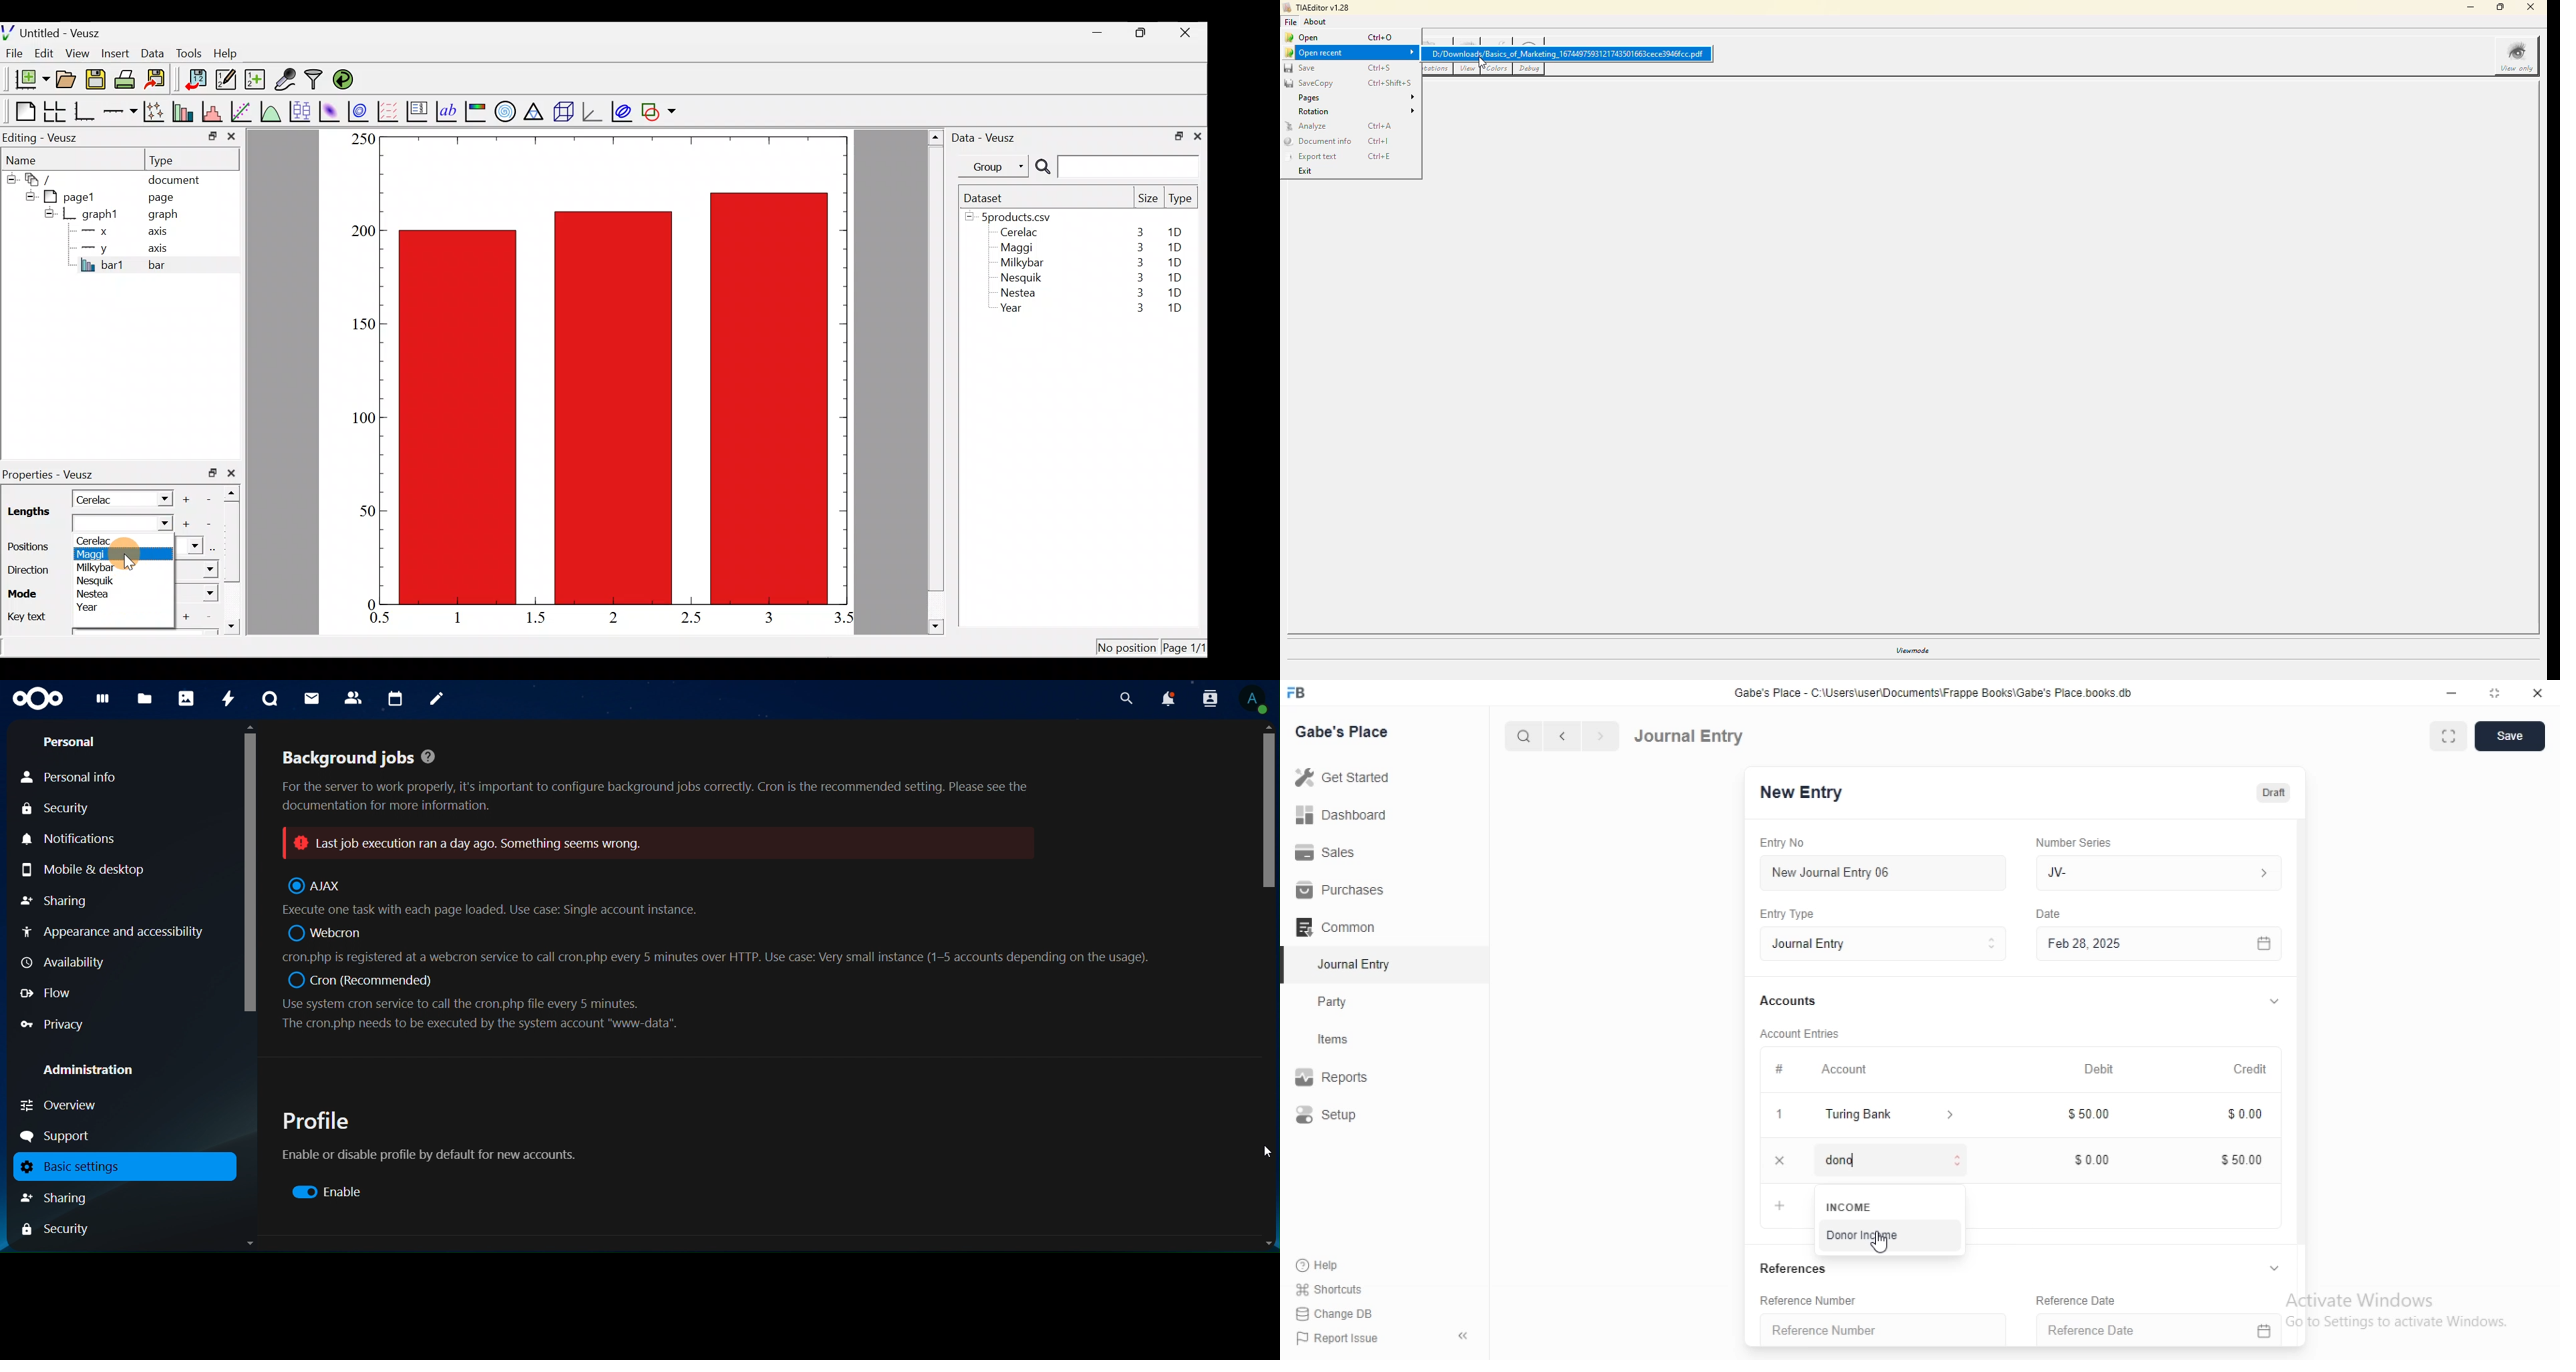 The height and width of the screenshot is (1372, 2576). I want to click on Get Started, so click(1347, 777).